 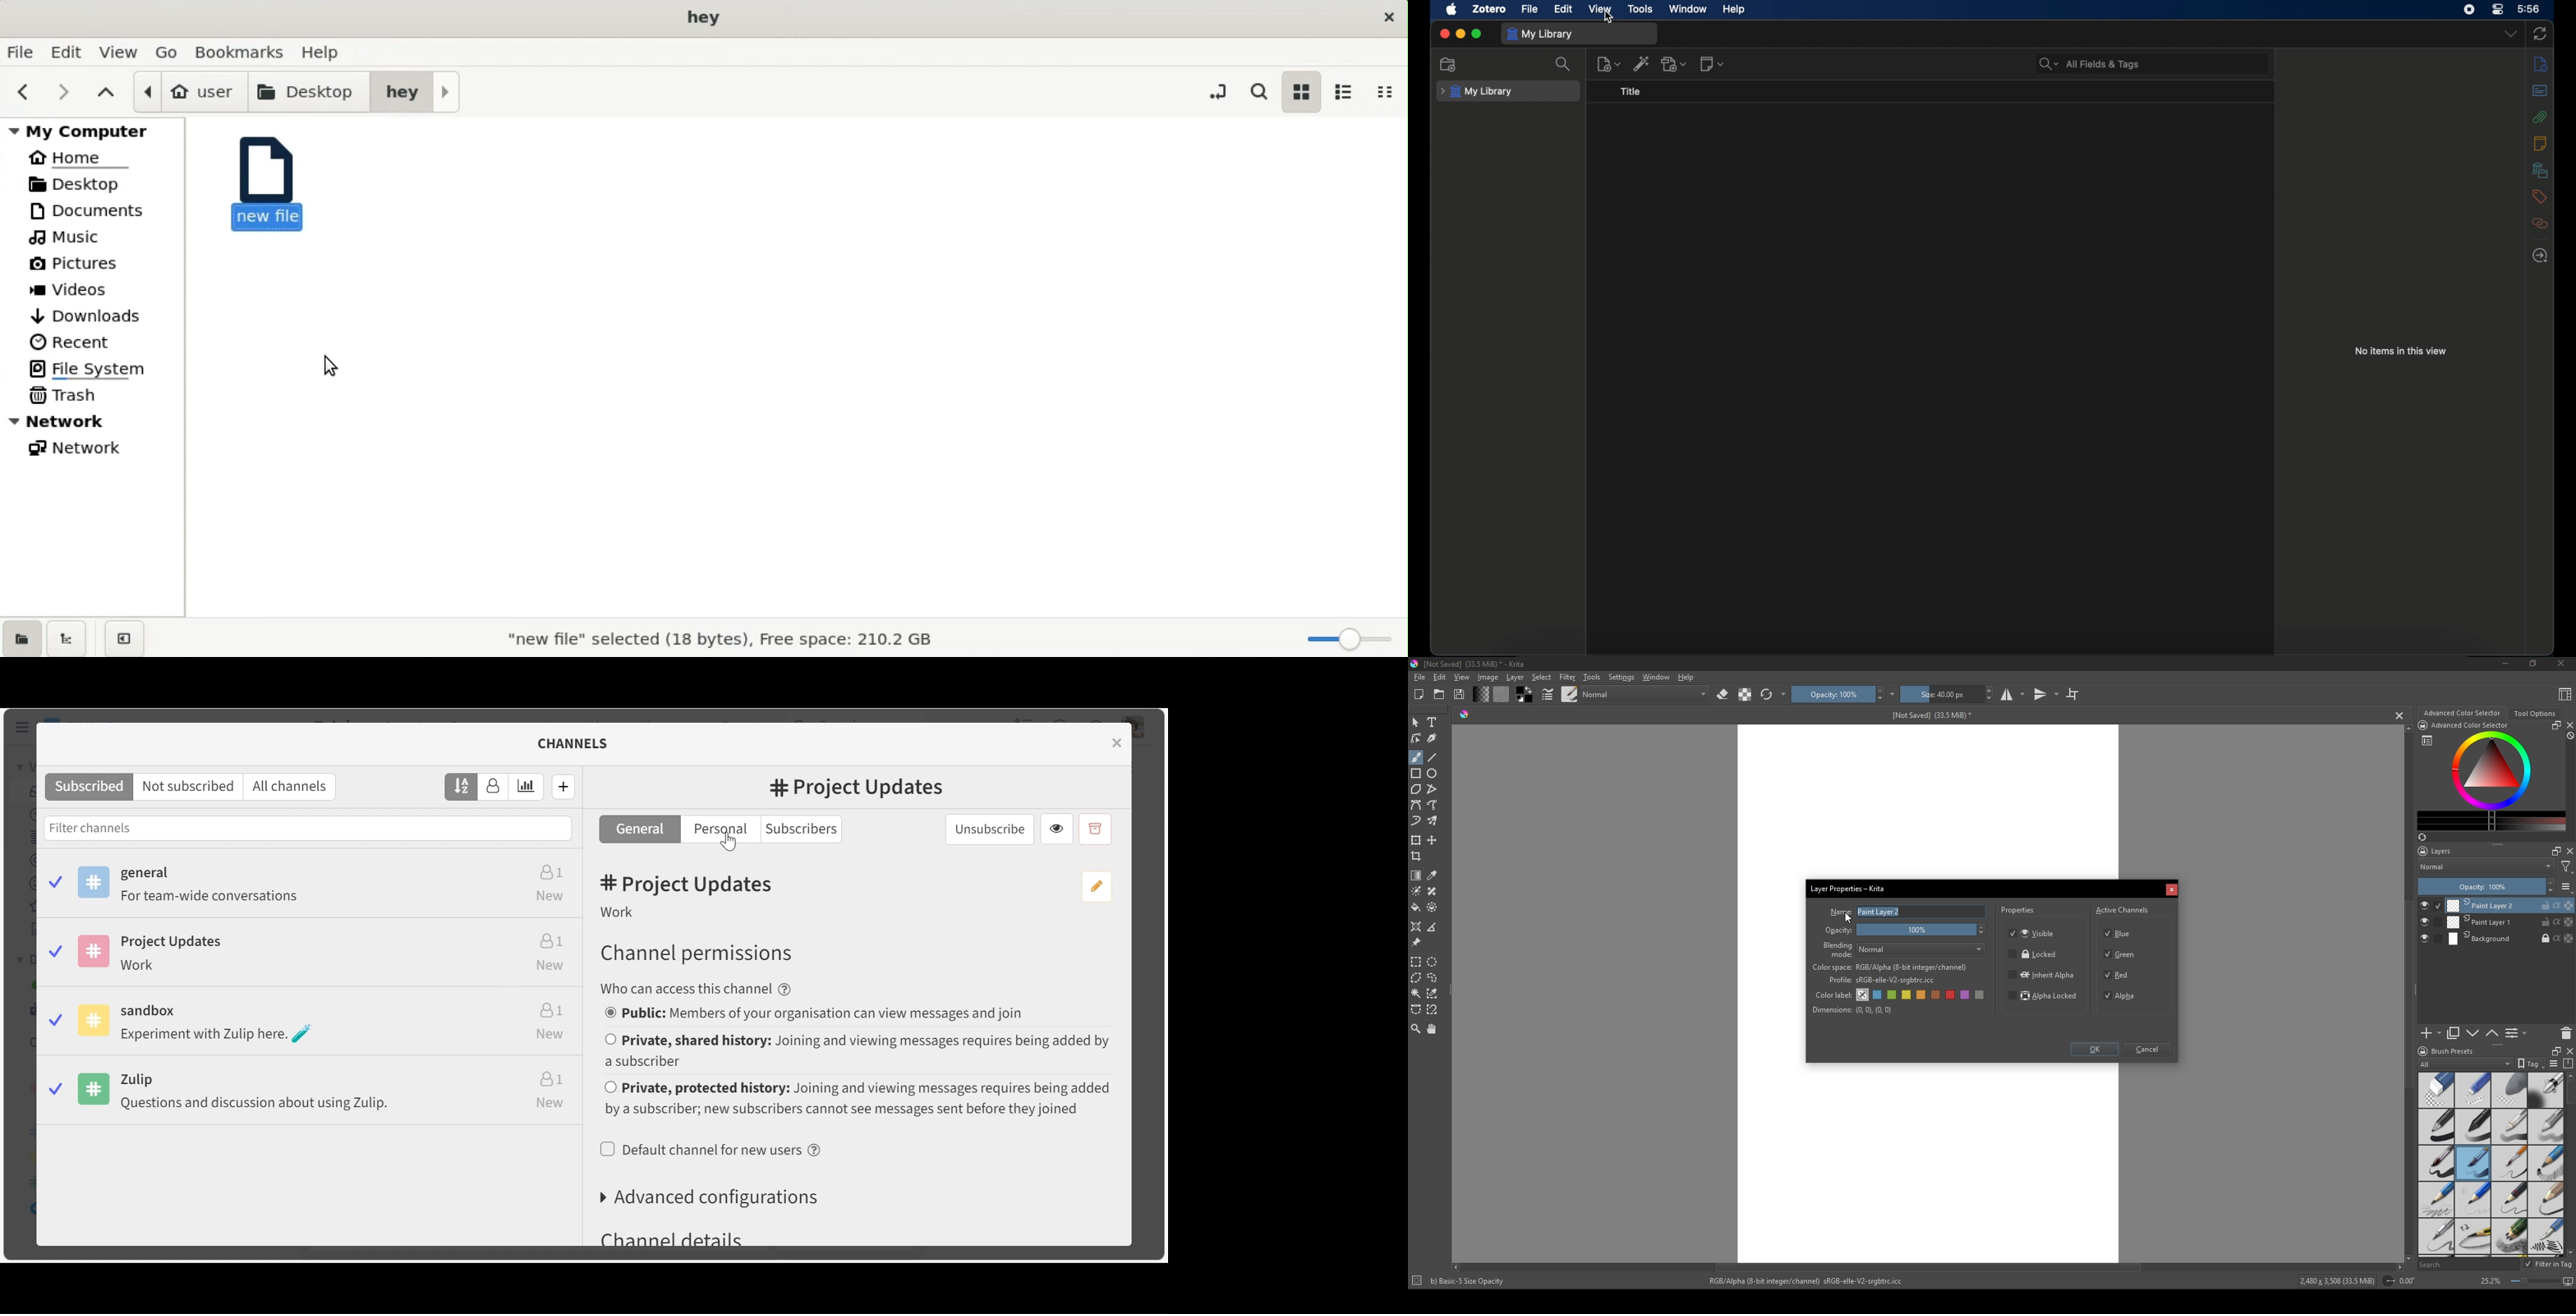 What do you see at coordinates (1609, 64) in the screenshot?
I see `new item` at bounding box center [1609, 64].